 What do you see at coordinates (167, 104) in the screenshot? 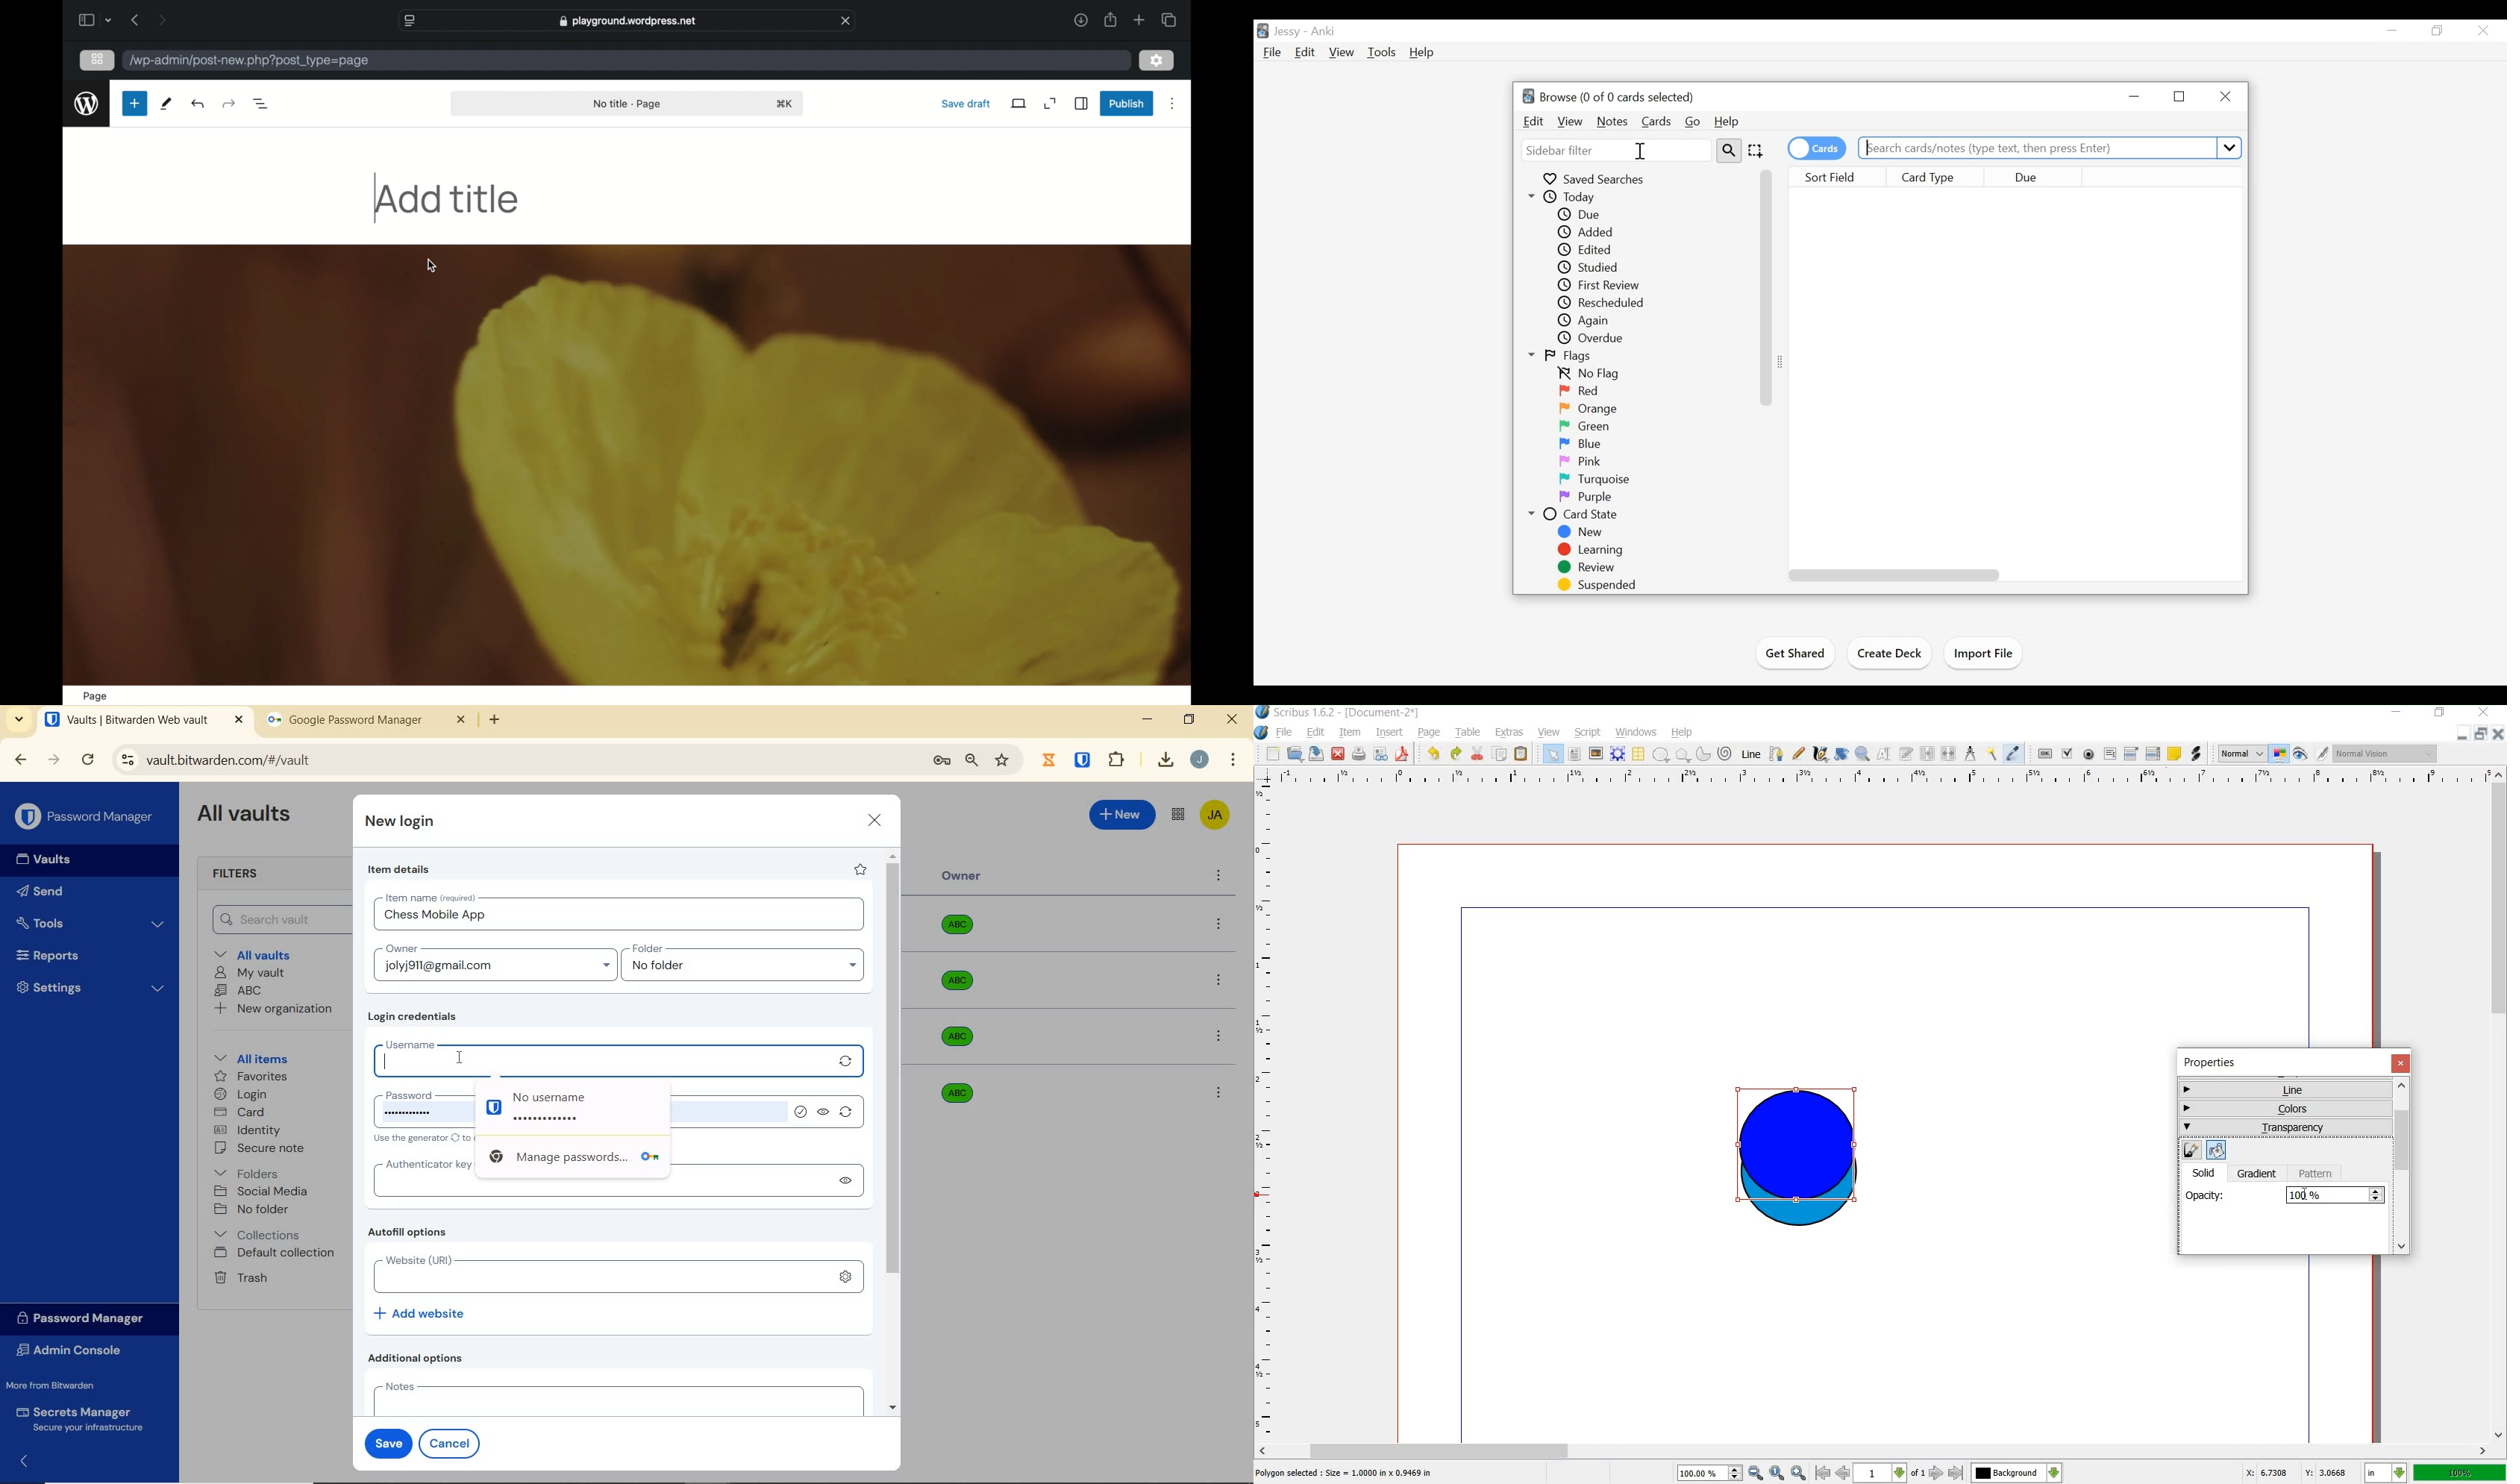
I see `tools` at bounding box center [167, 104].